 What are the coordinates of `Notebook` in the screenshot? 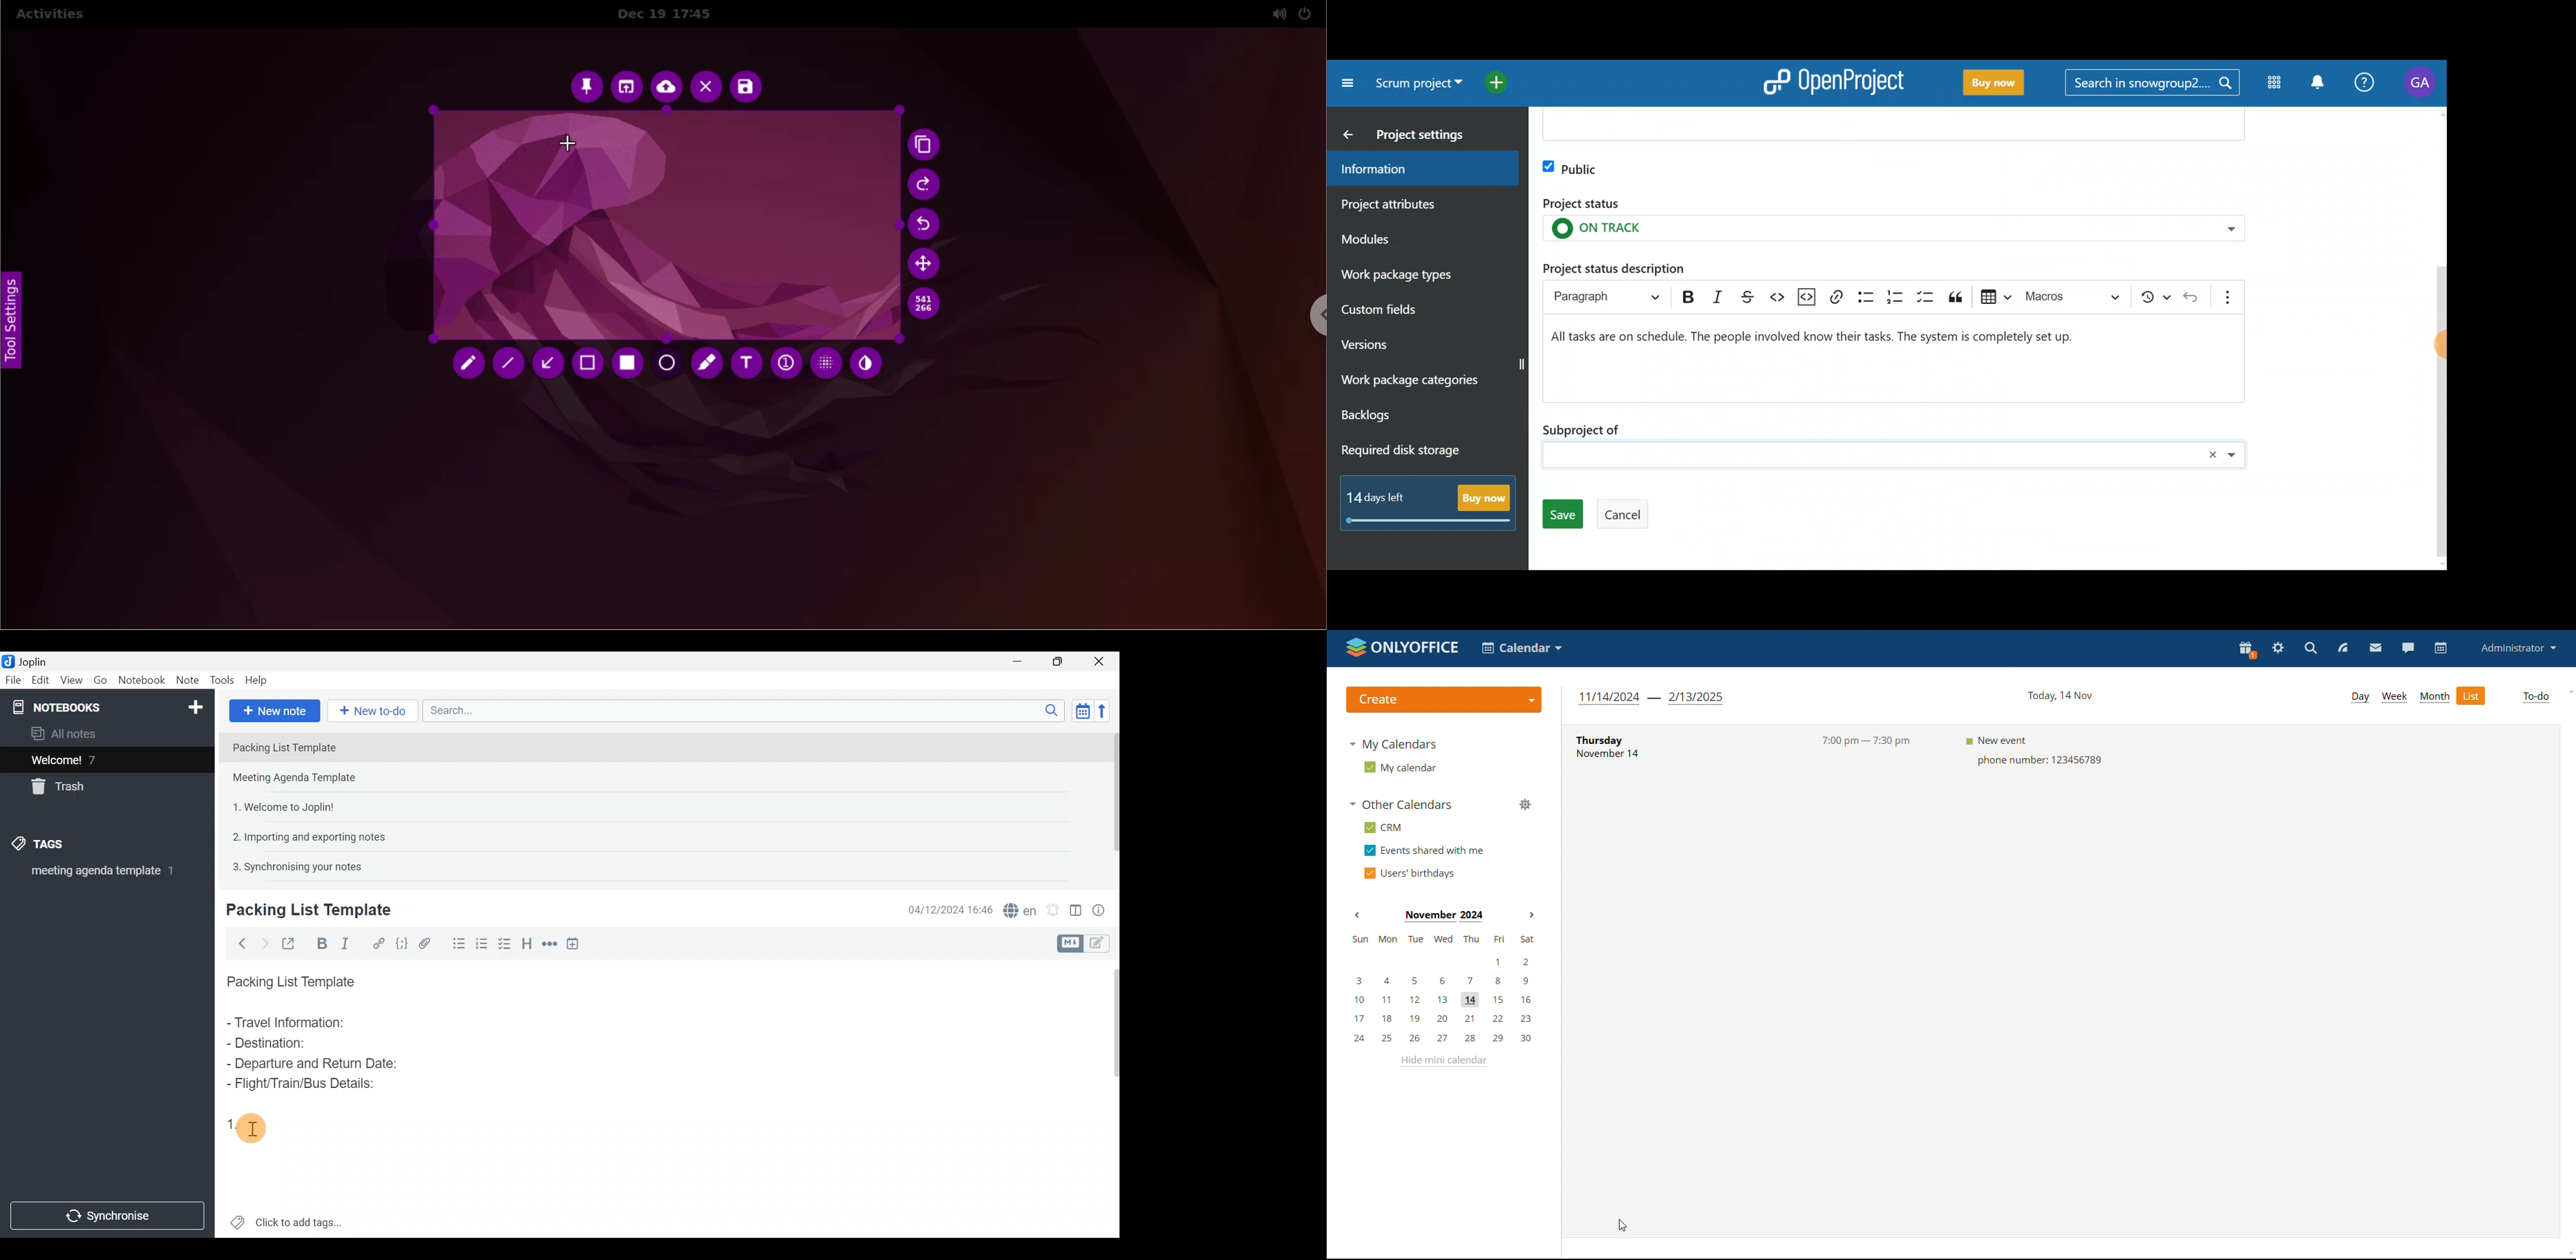 It's located at (141, 682).